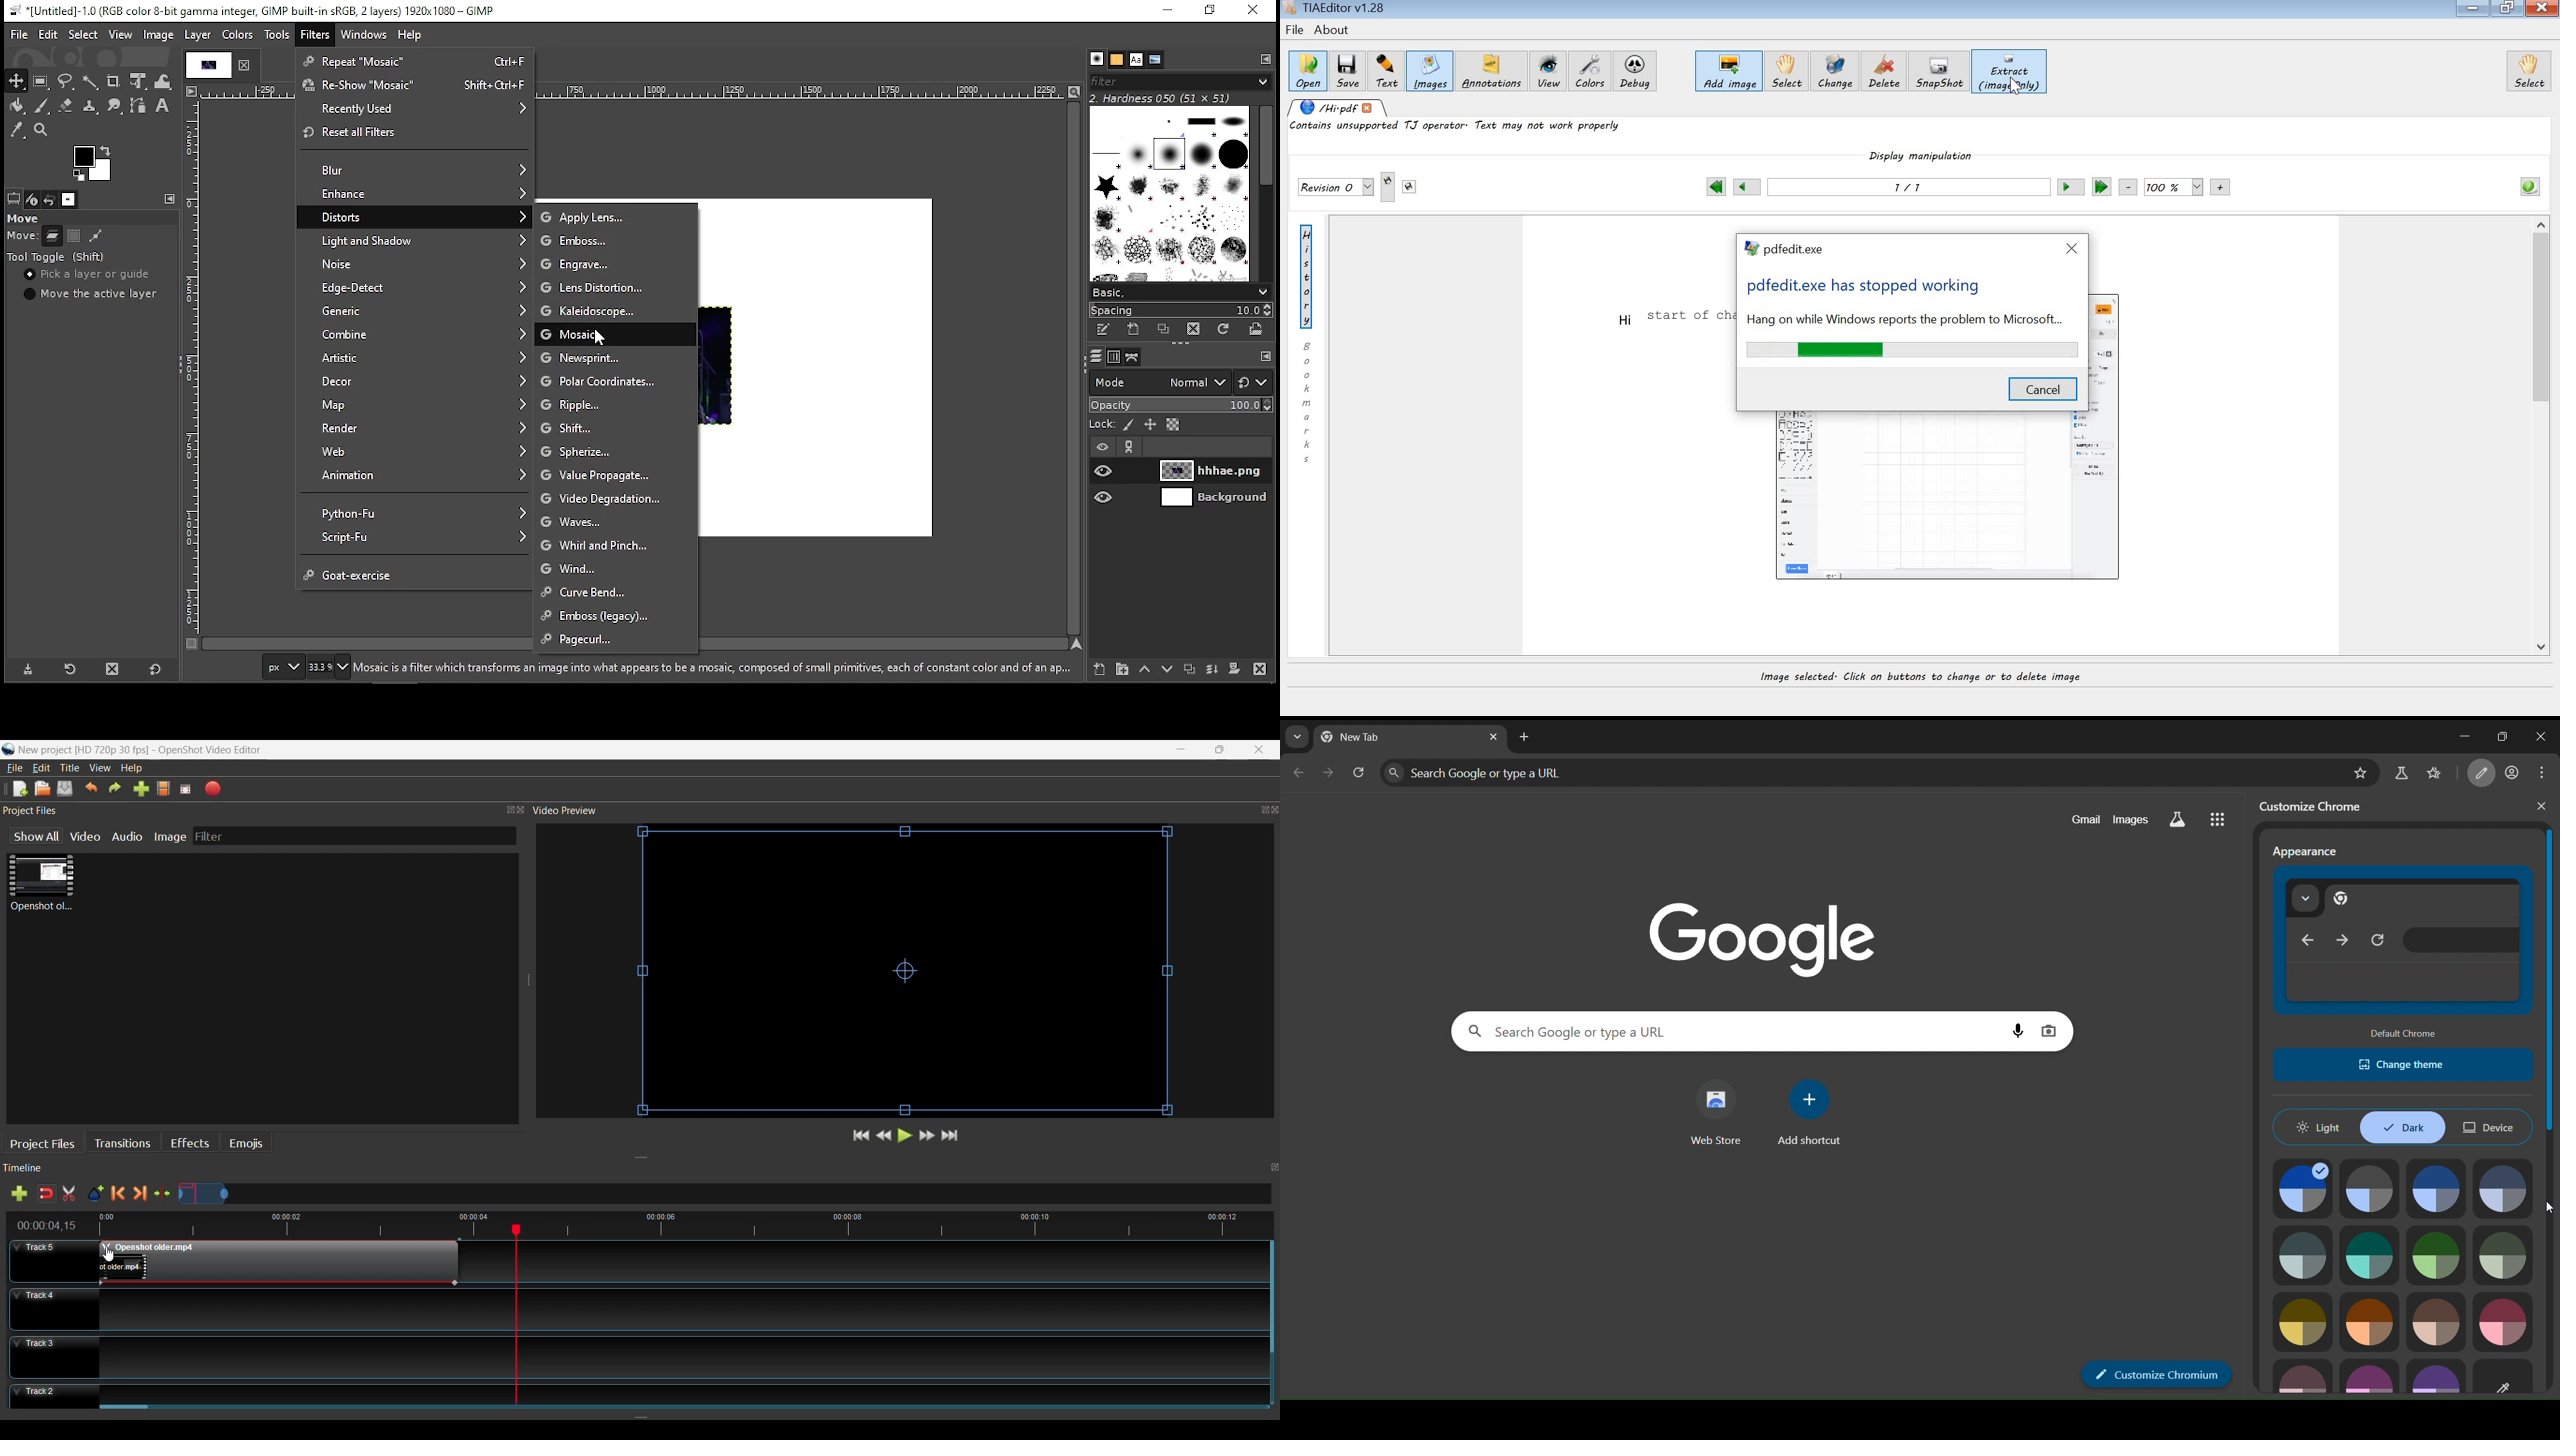 The width and height of the screenshot is (2576, 1456). What do you see at coordinates (1180, 291) in the screenshot?
I see `select brush preset` at bounding box center [1180, 291].